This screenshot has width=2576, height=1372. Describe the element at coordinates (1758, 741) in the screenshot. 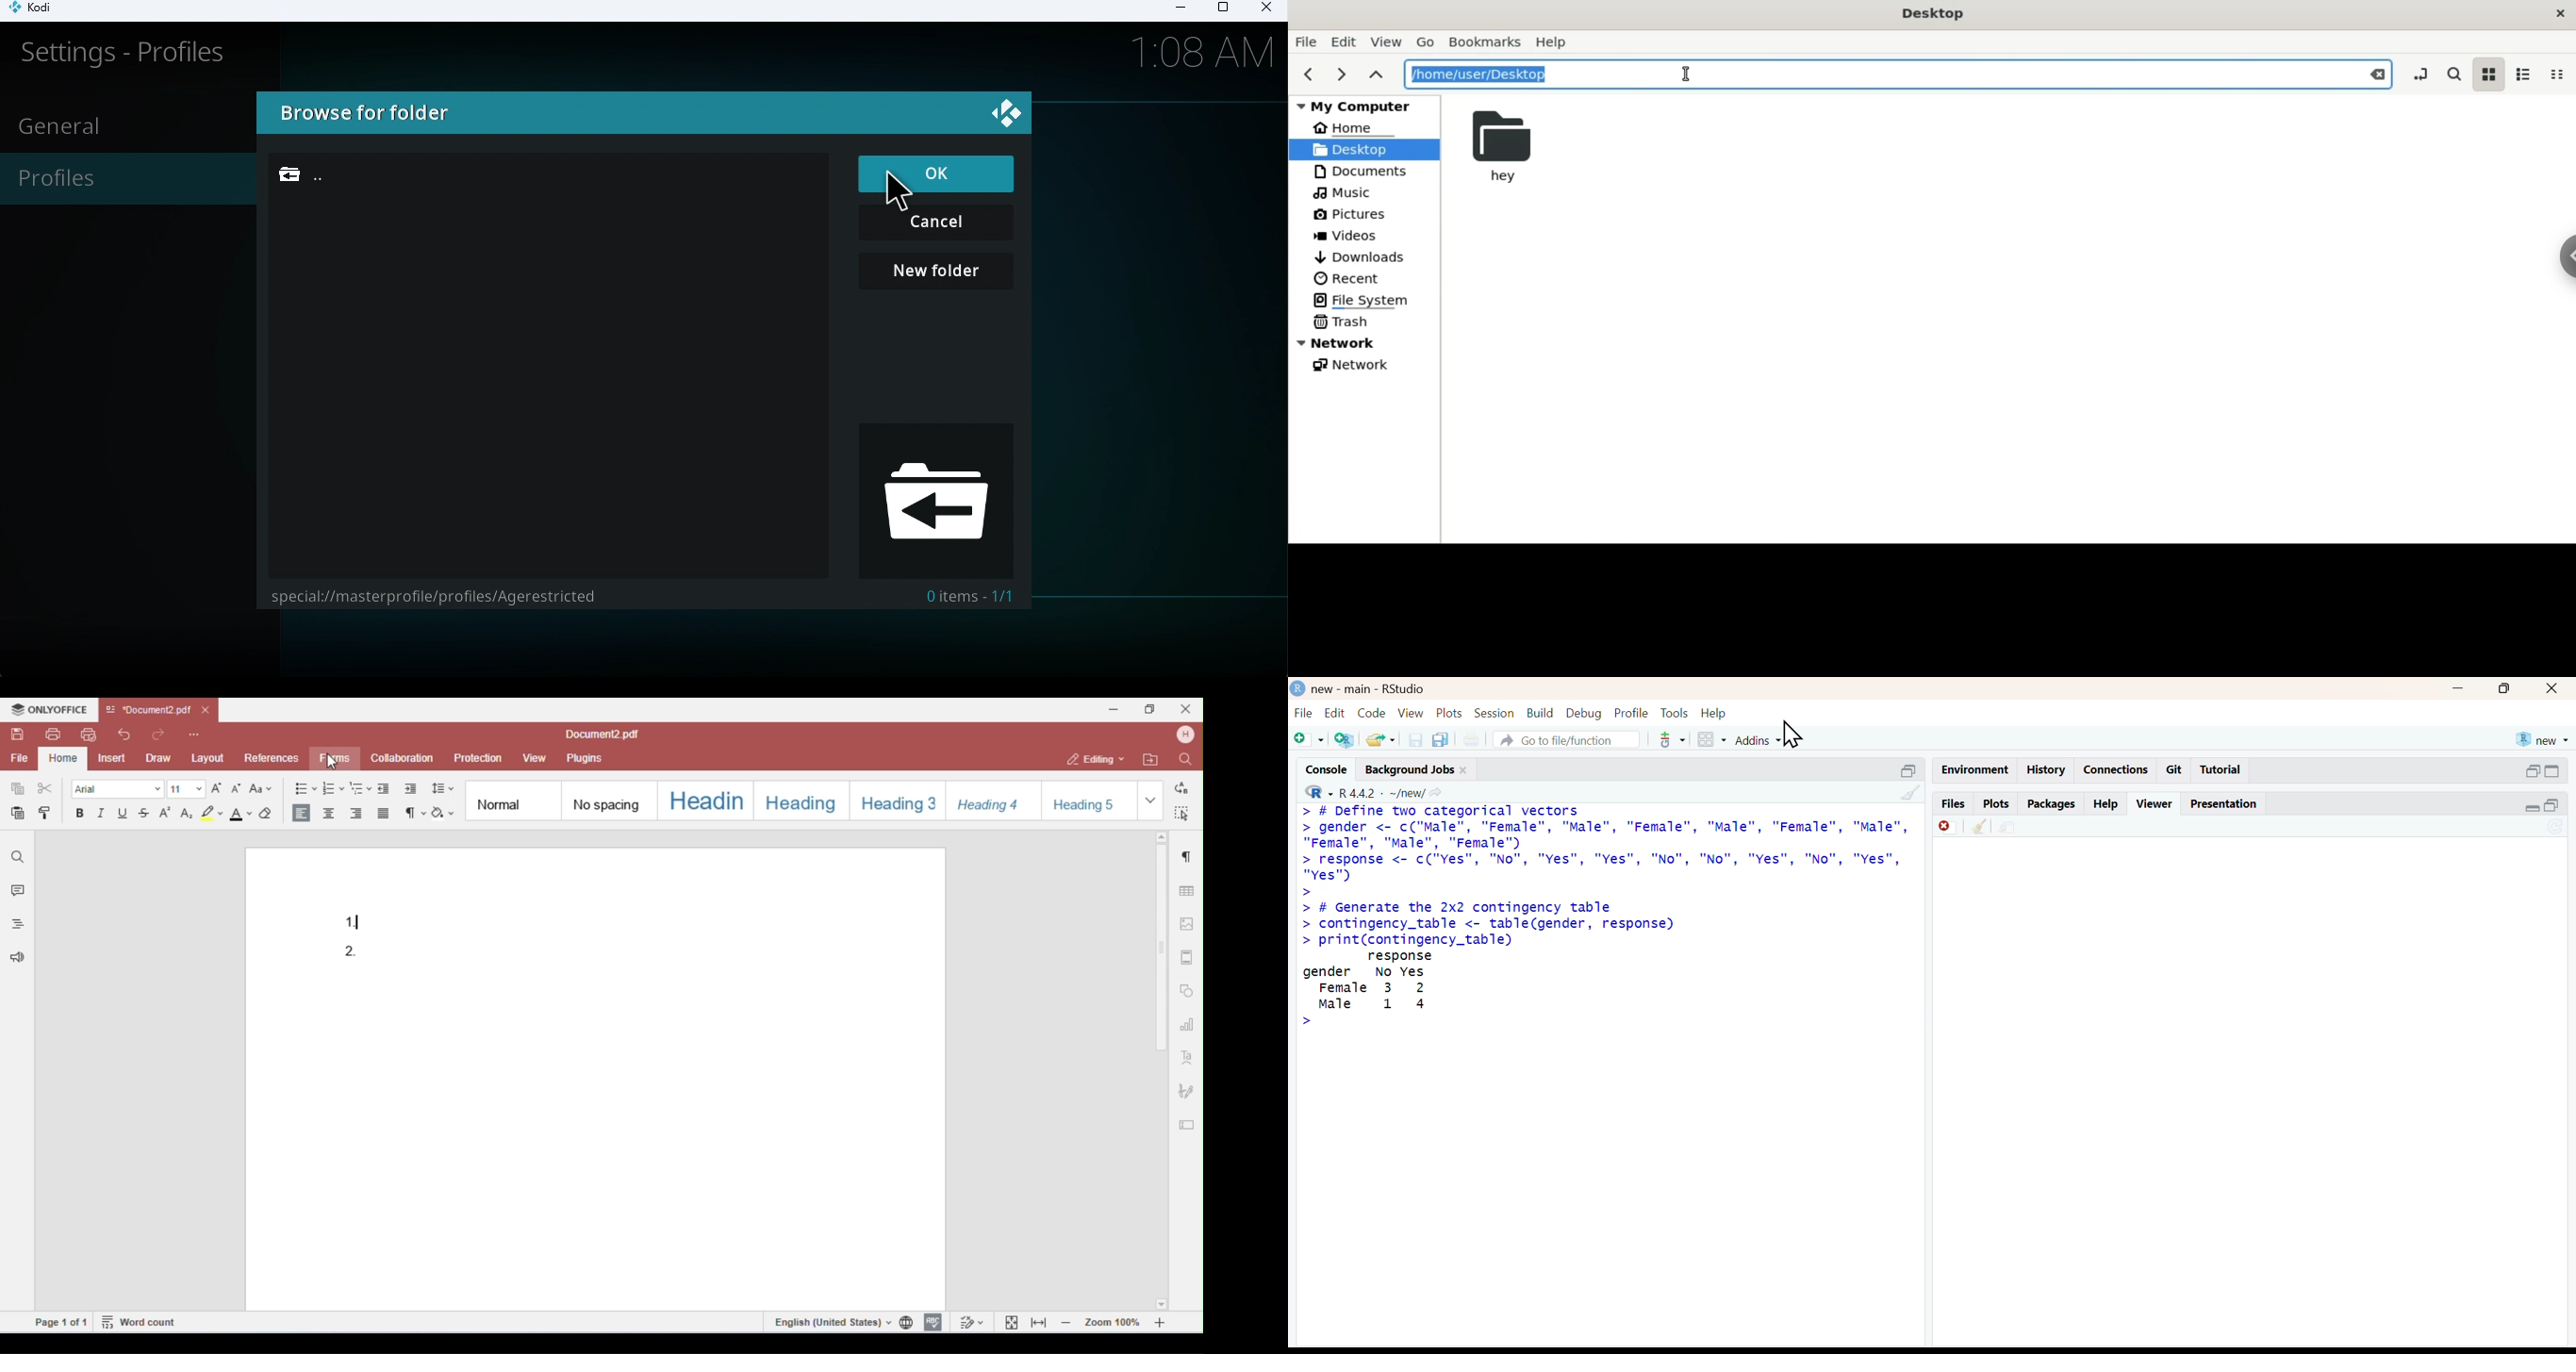

I see `addins` at that location.